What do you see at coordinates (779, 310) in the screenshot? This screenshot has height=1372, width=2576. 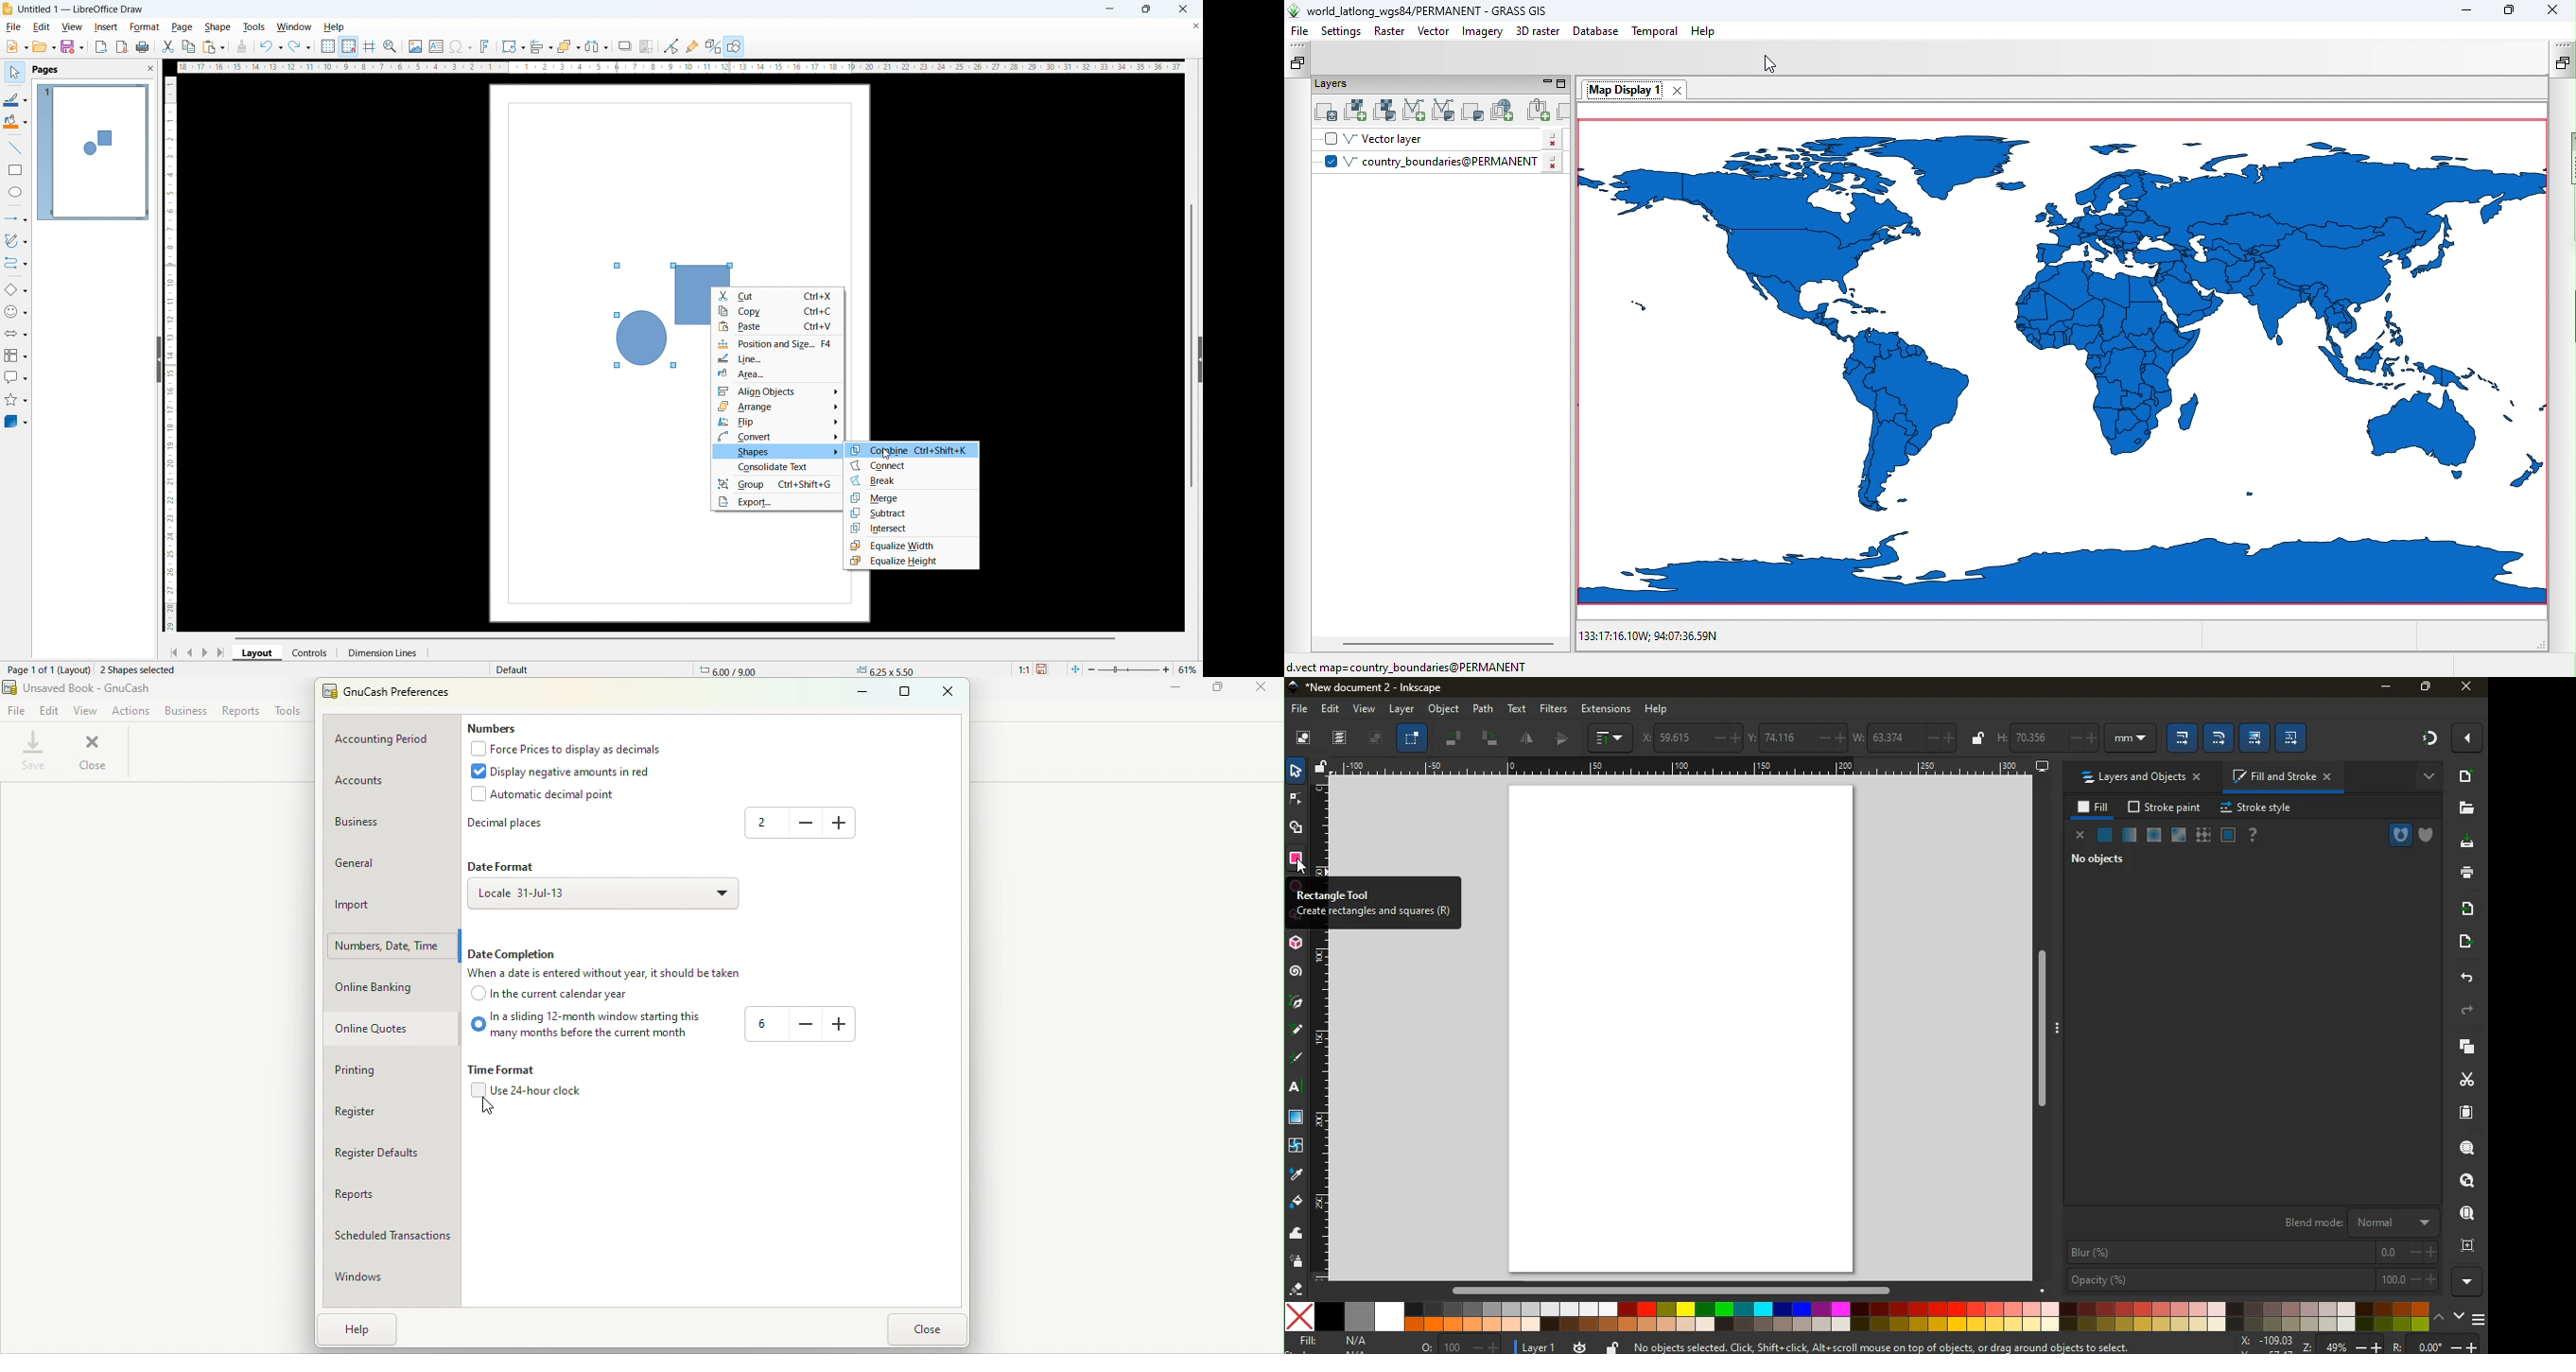 I see `copy` at bounding box center [779, 310].